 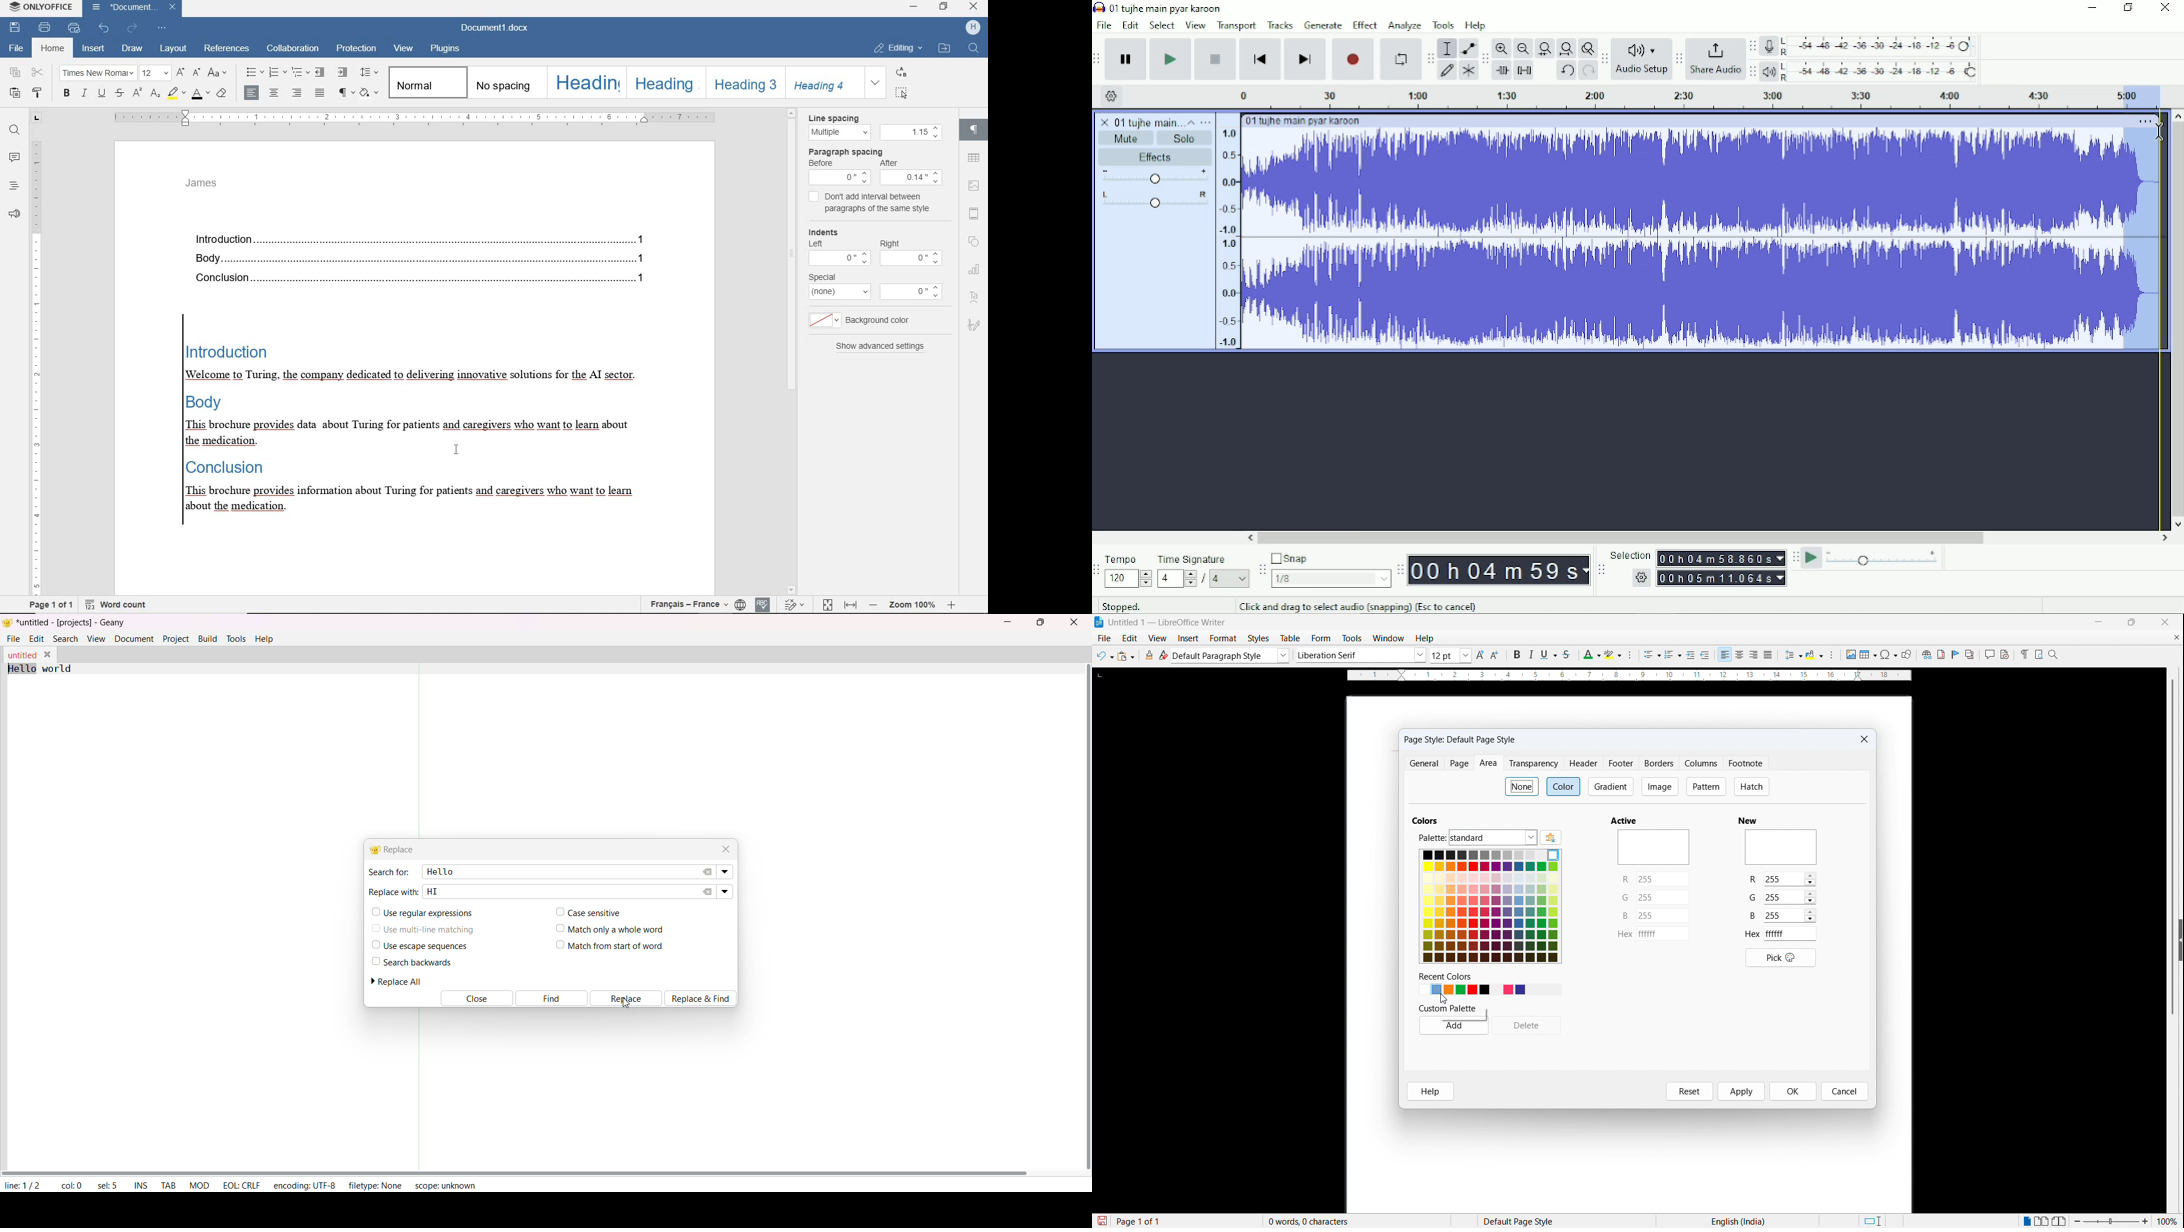 What do you see at coordinates (118, 605) in the screenshot?
I see `word count` at bounding box center [118, 605].